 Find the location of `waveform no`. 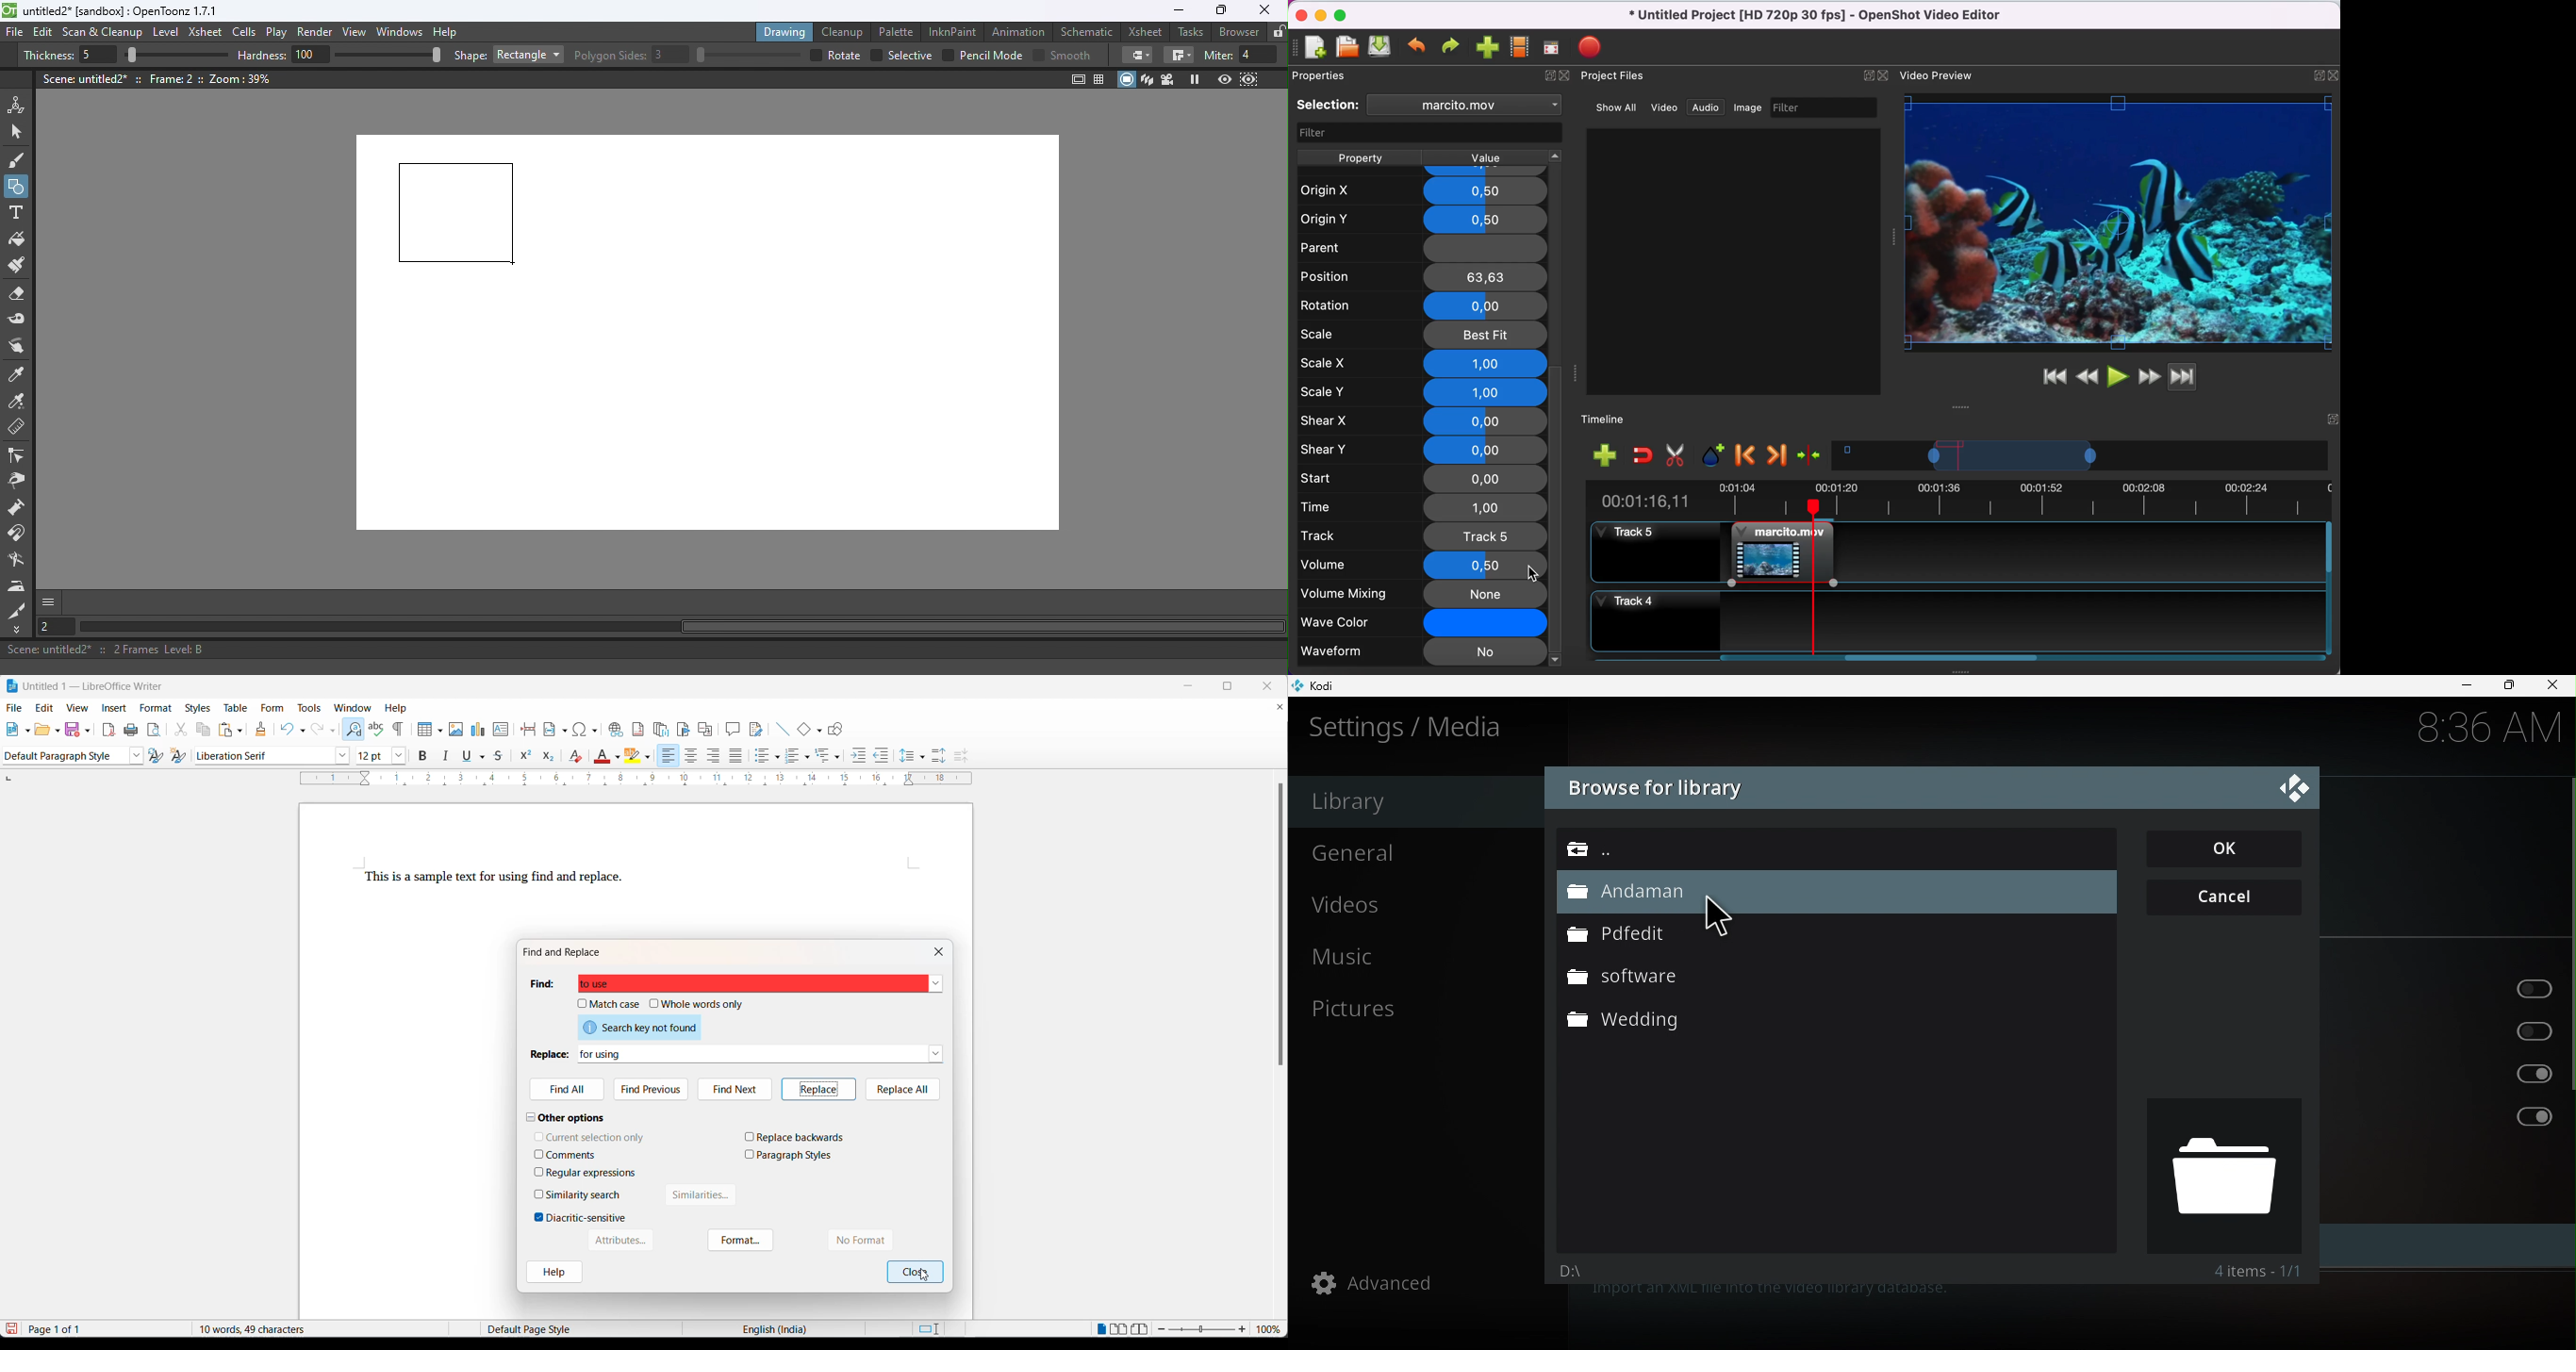

waveform no is located at coordinates (1421, 652).